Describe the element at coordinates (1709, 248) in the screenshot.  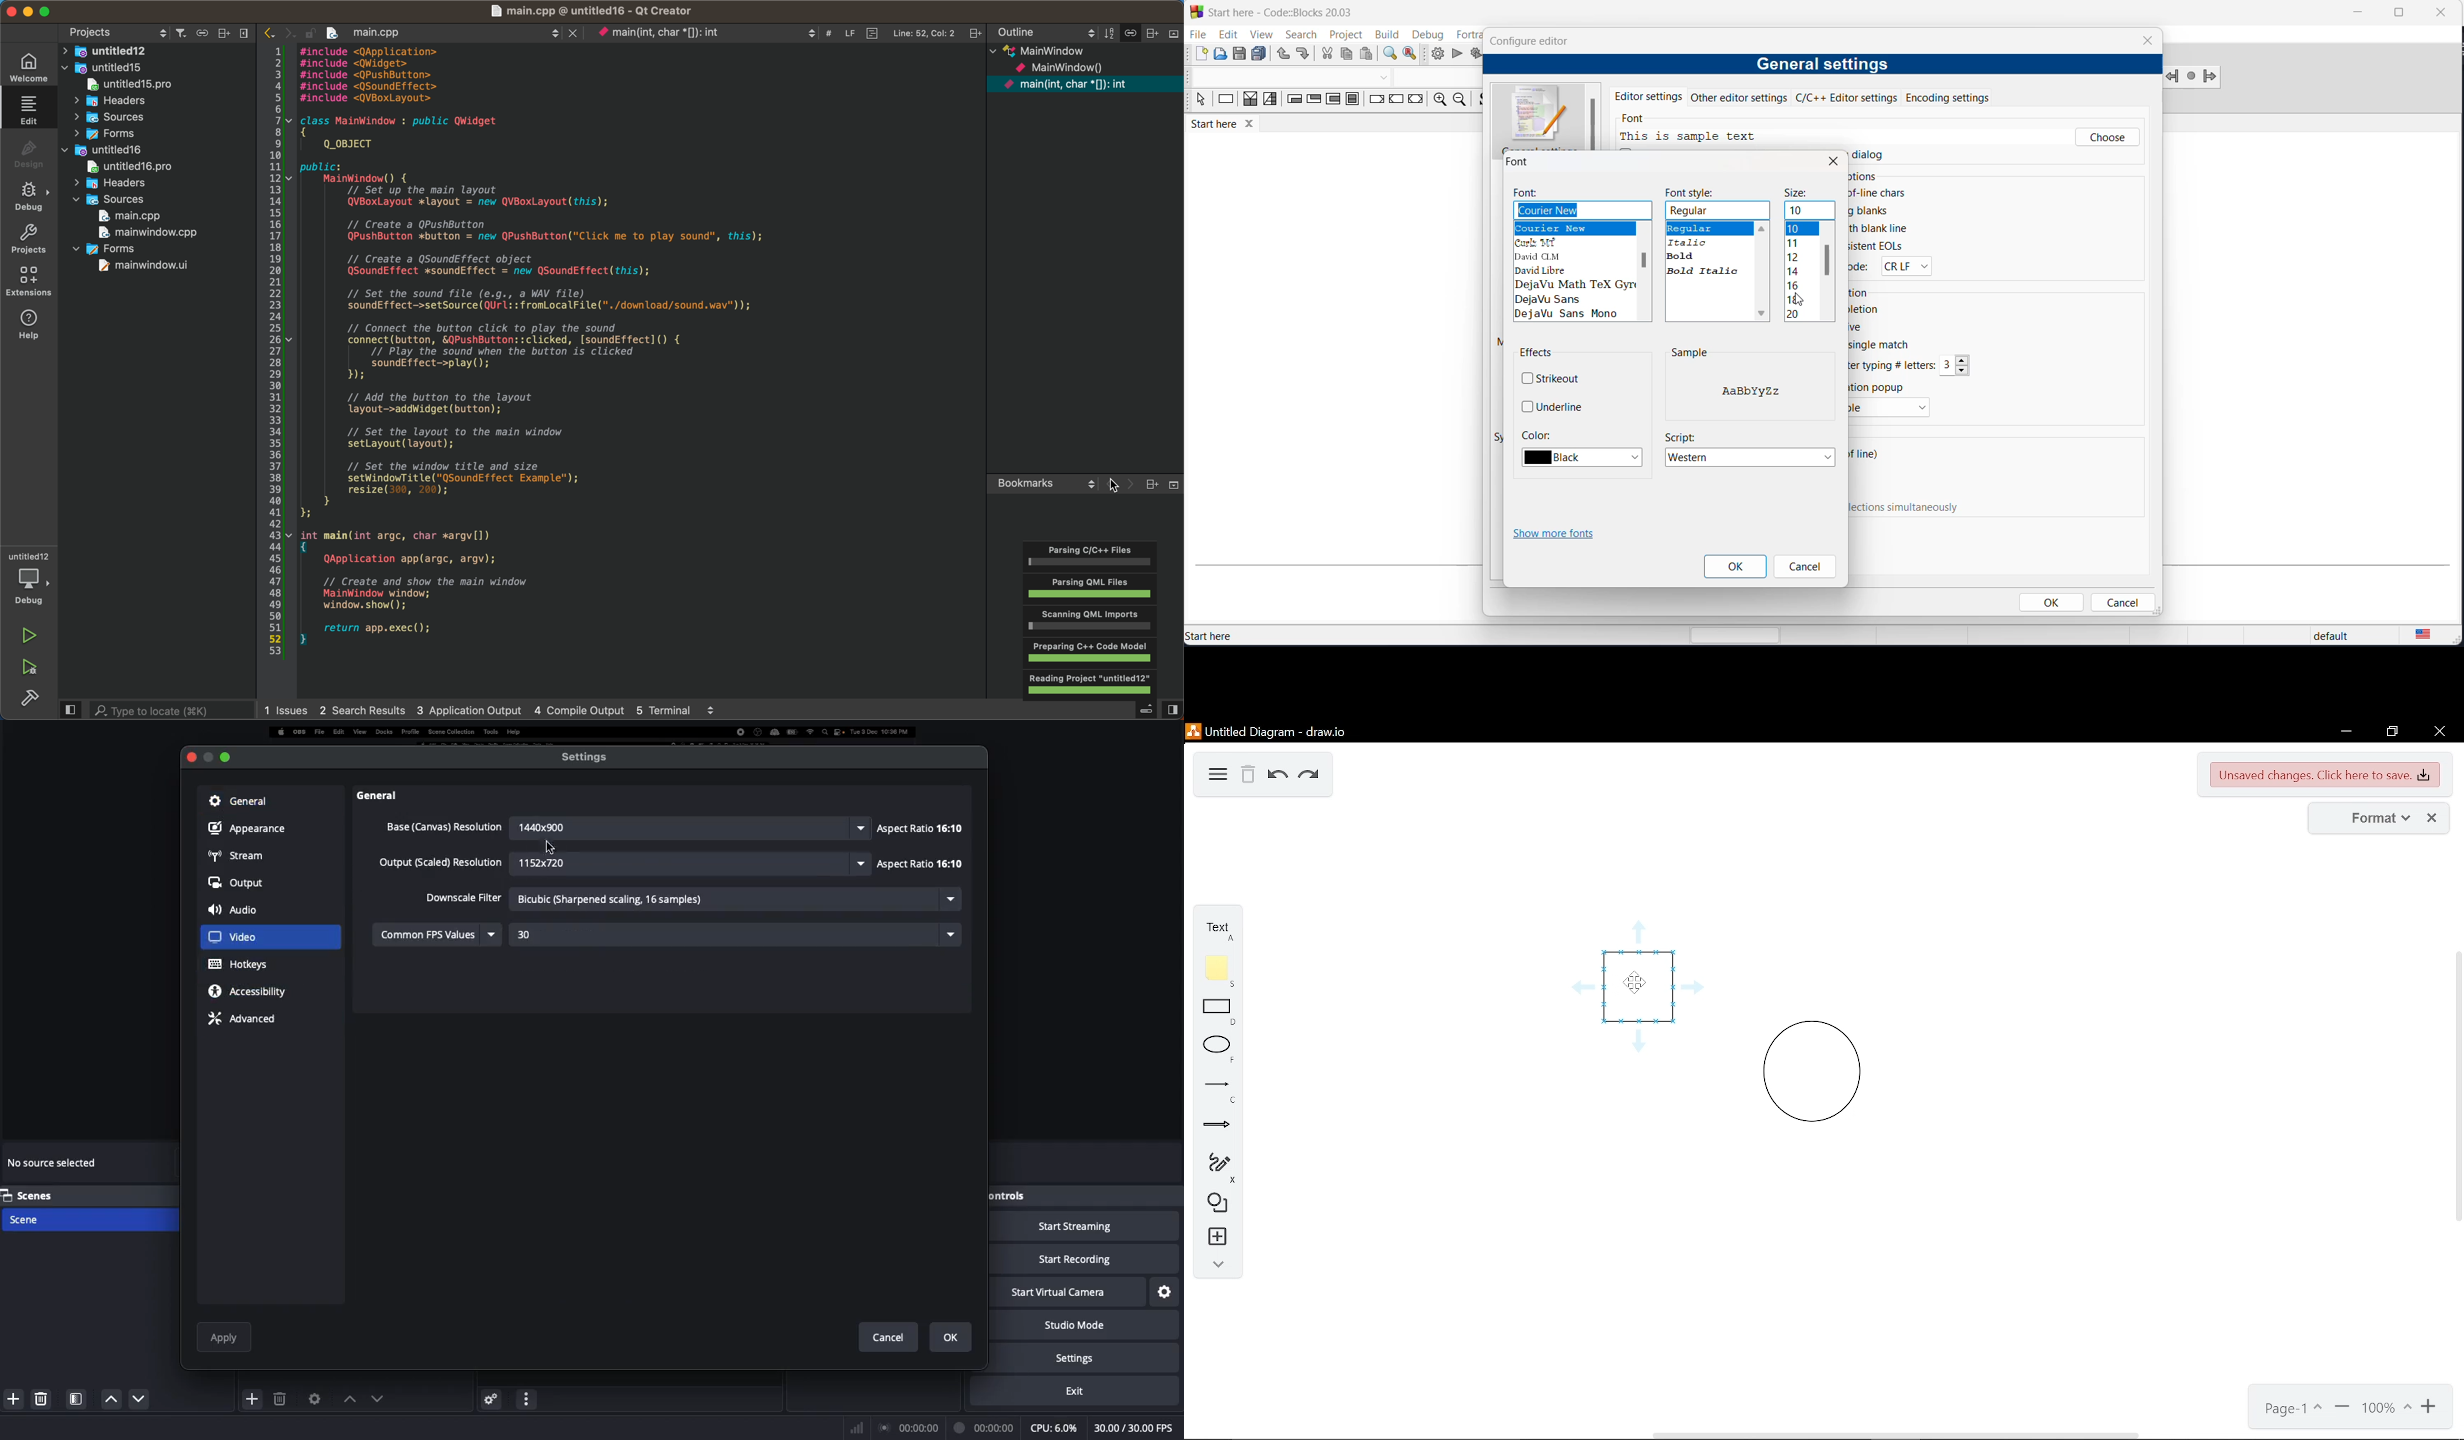
I see `font style options` at that location.